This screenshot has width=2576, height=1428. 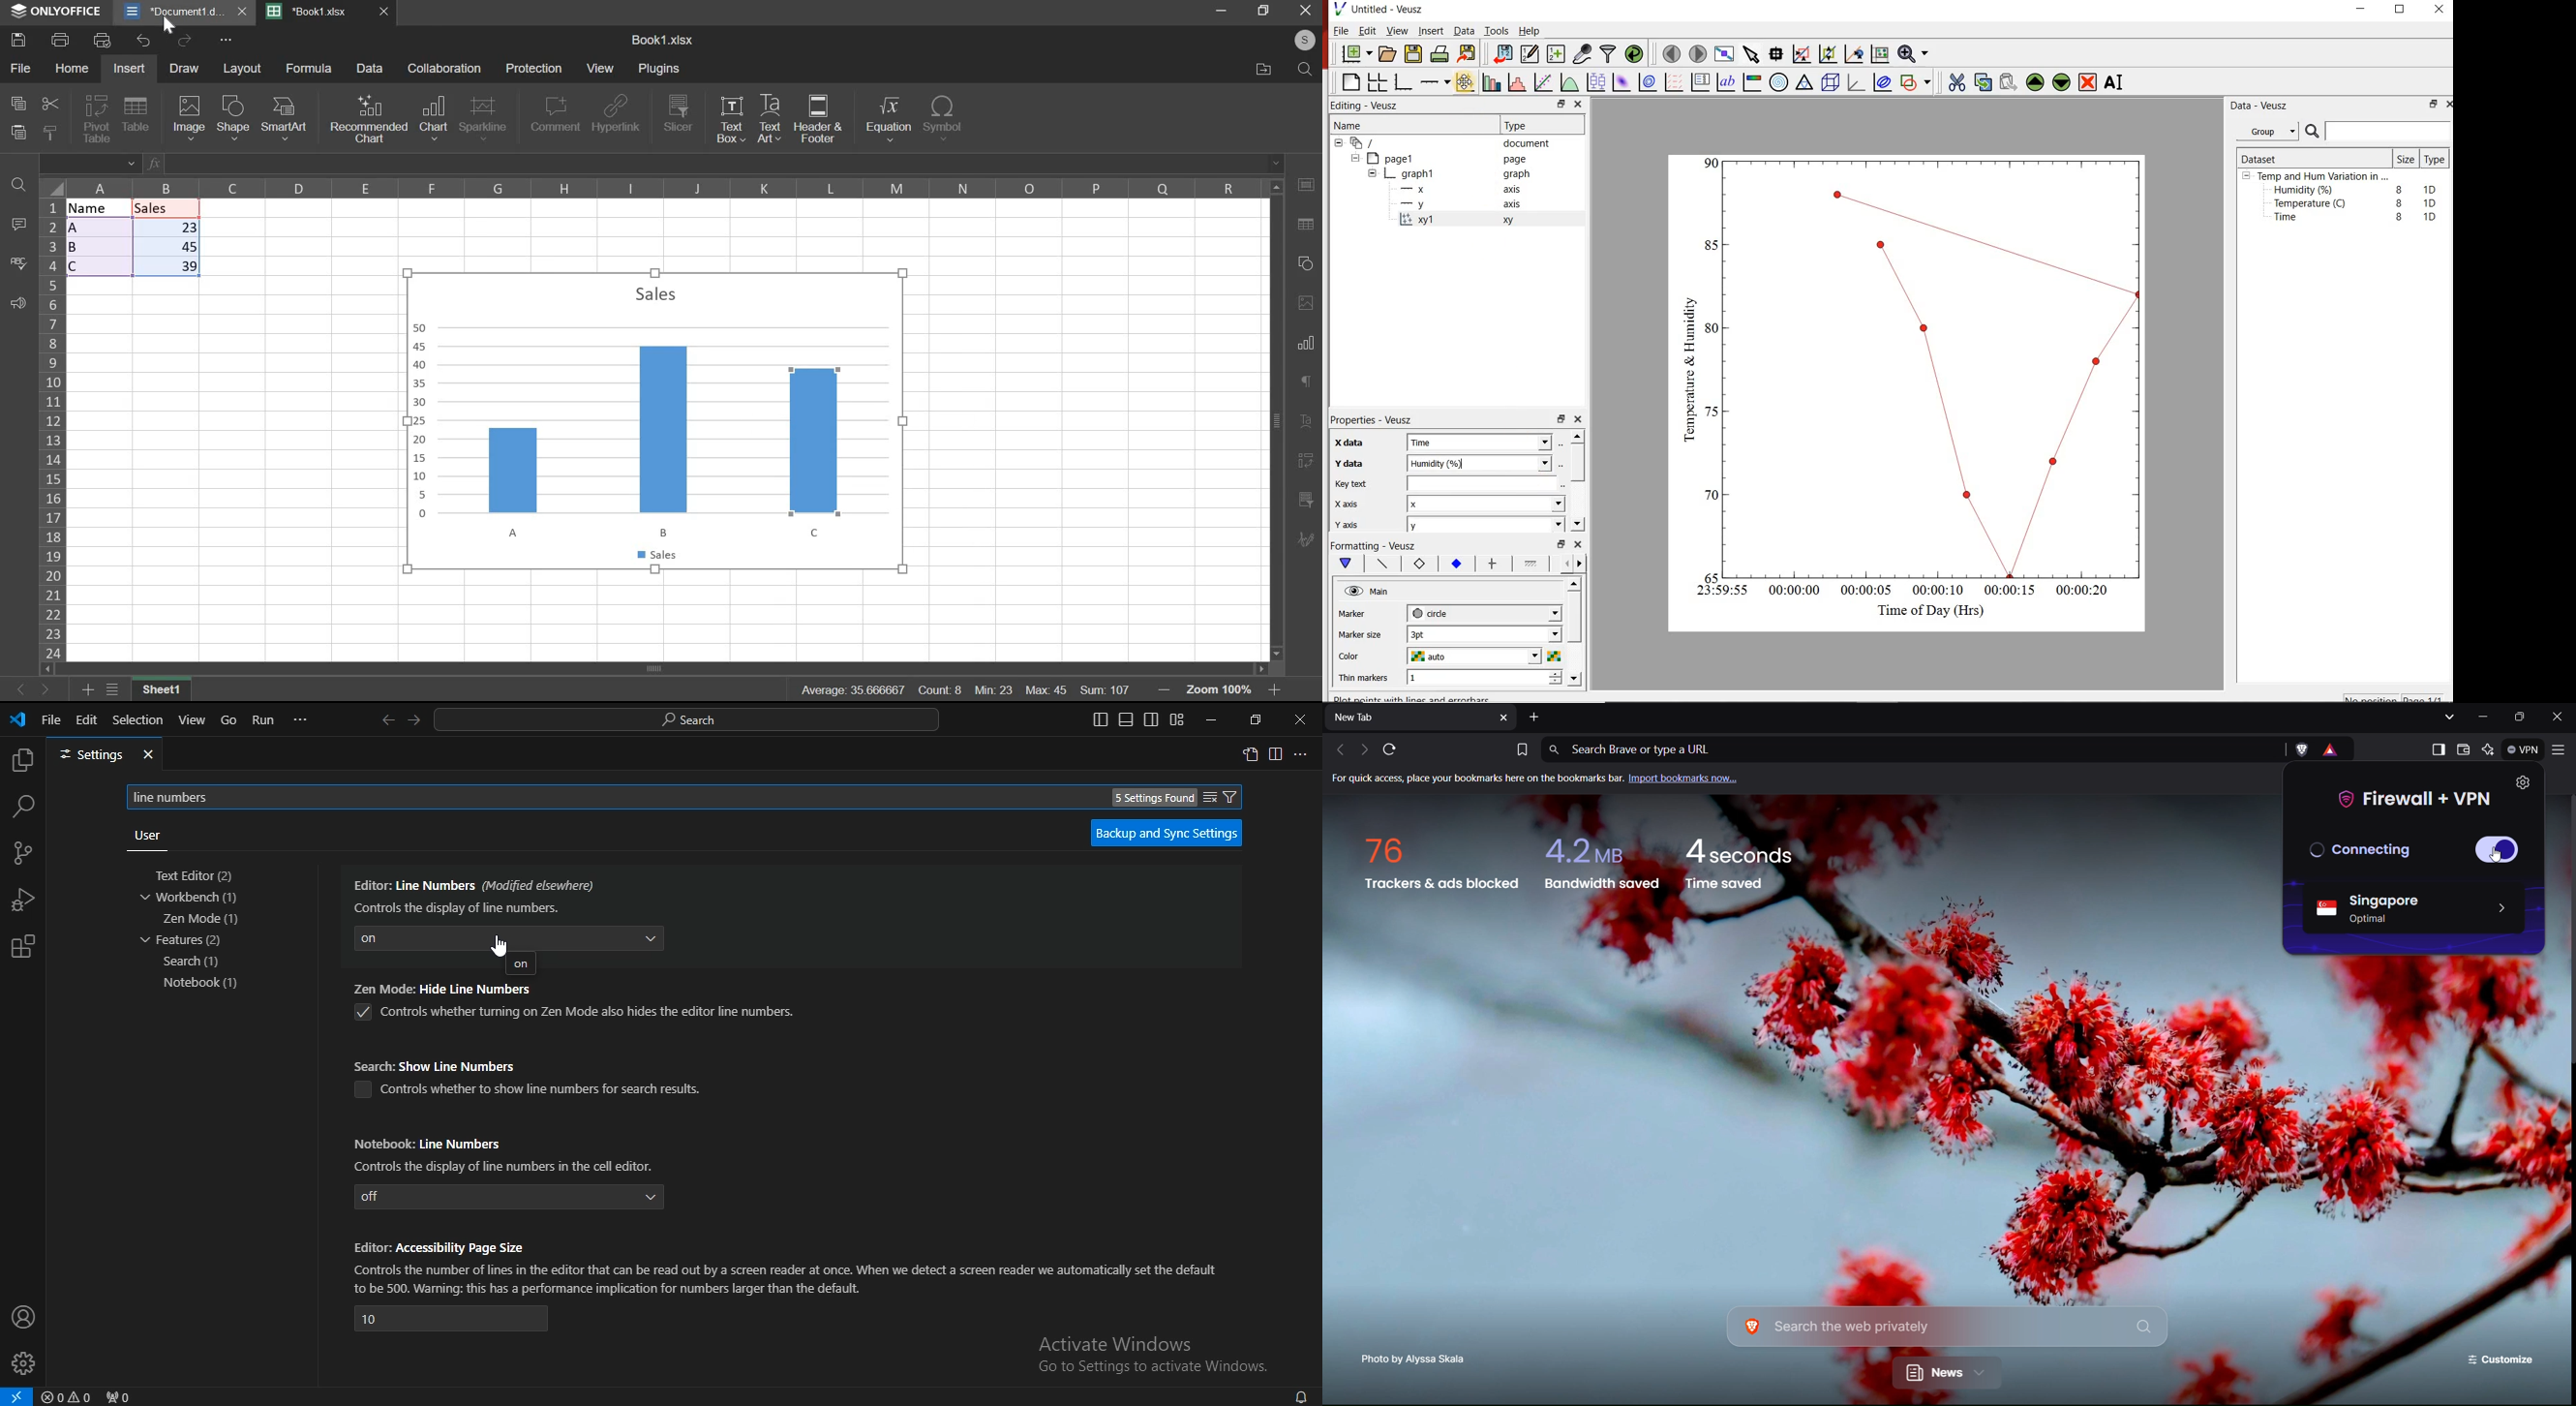 I want to click on copy style, so click(x=50, y=131).